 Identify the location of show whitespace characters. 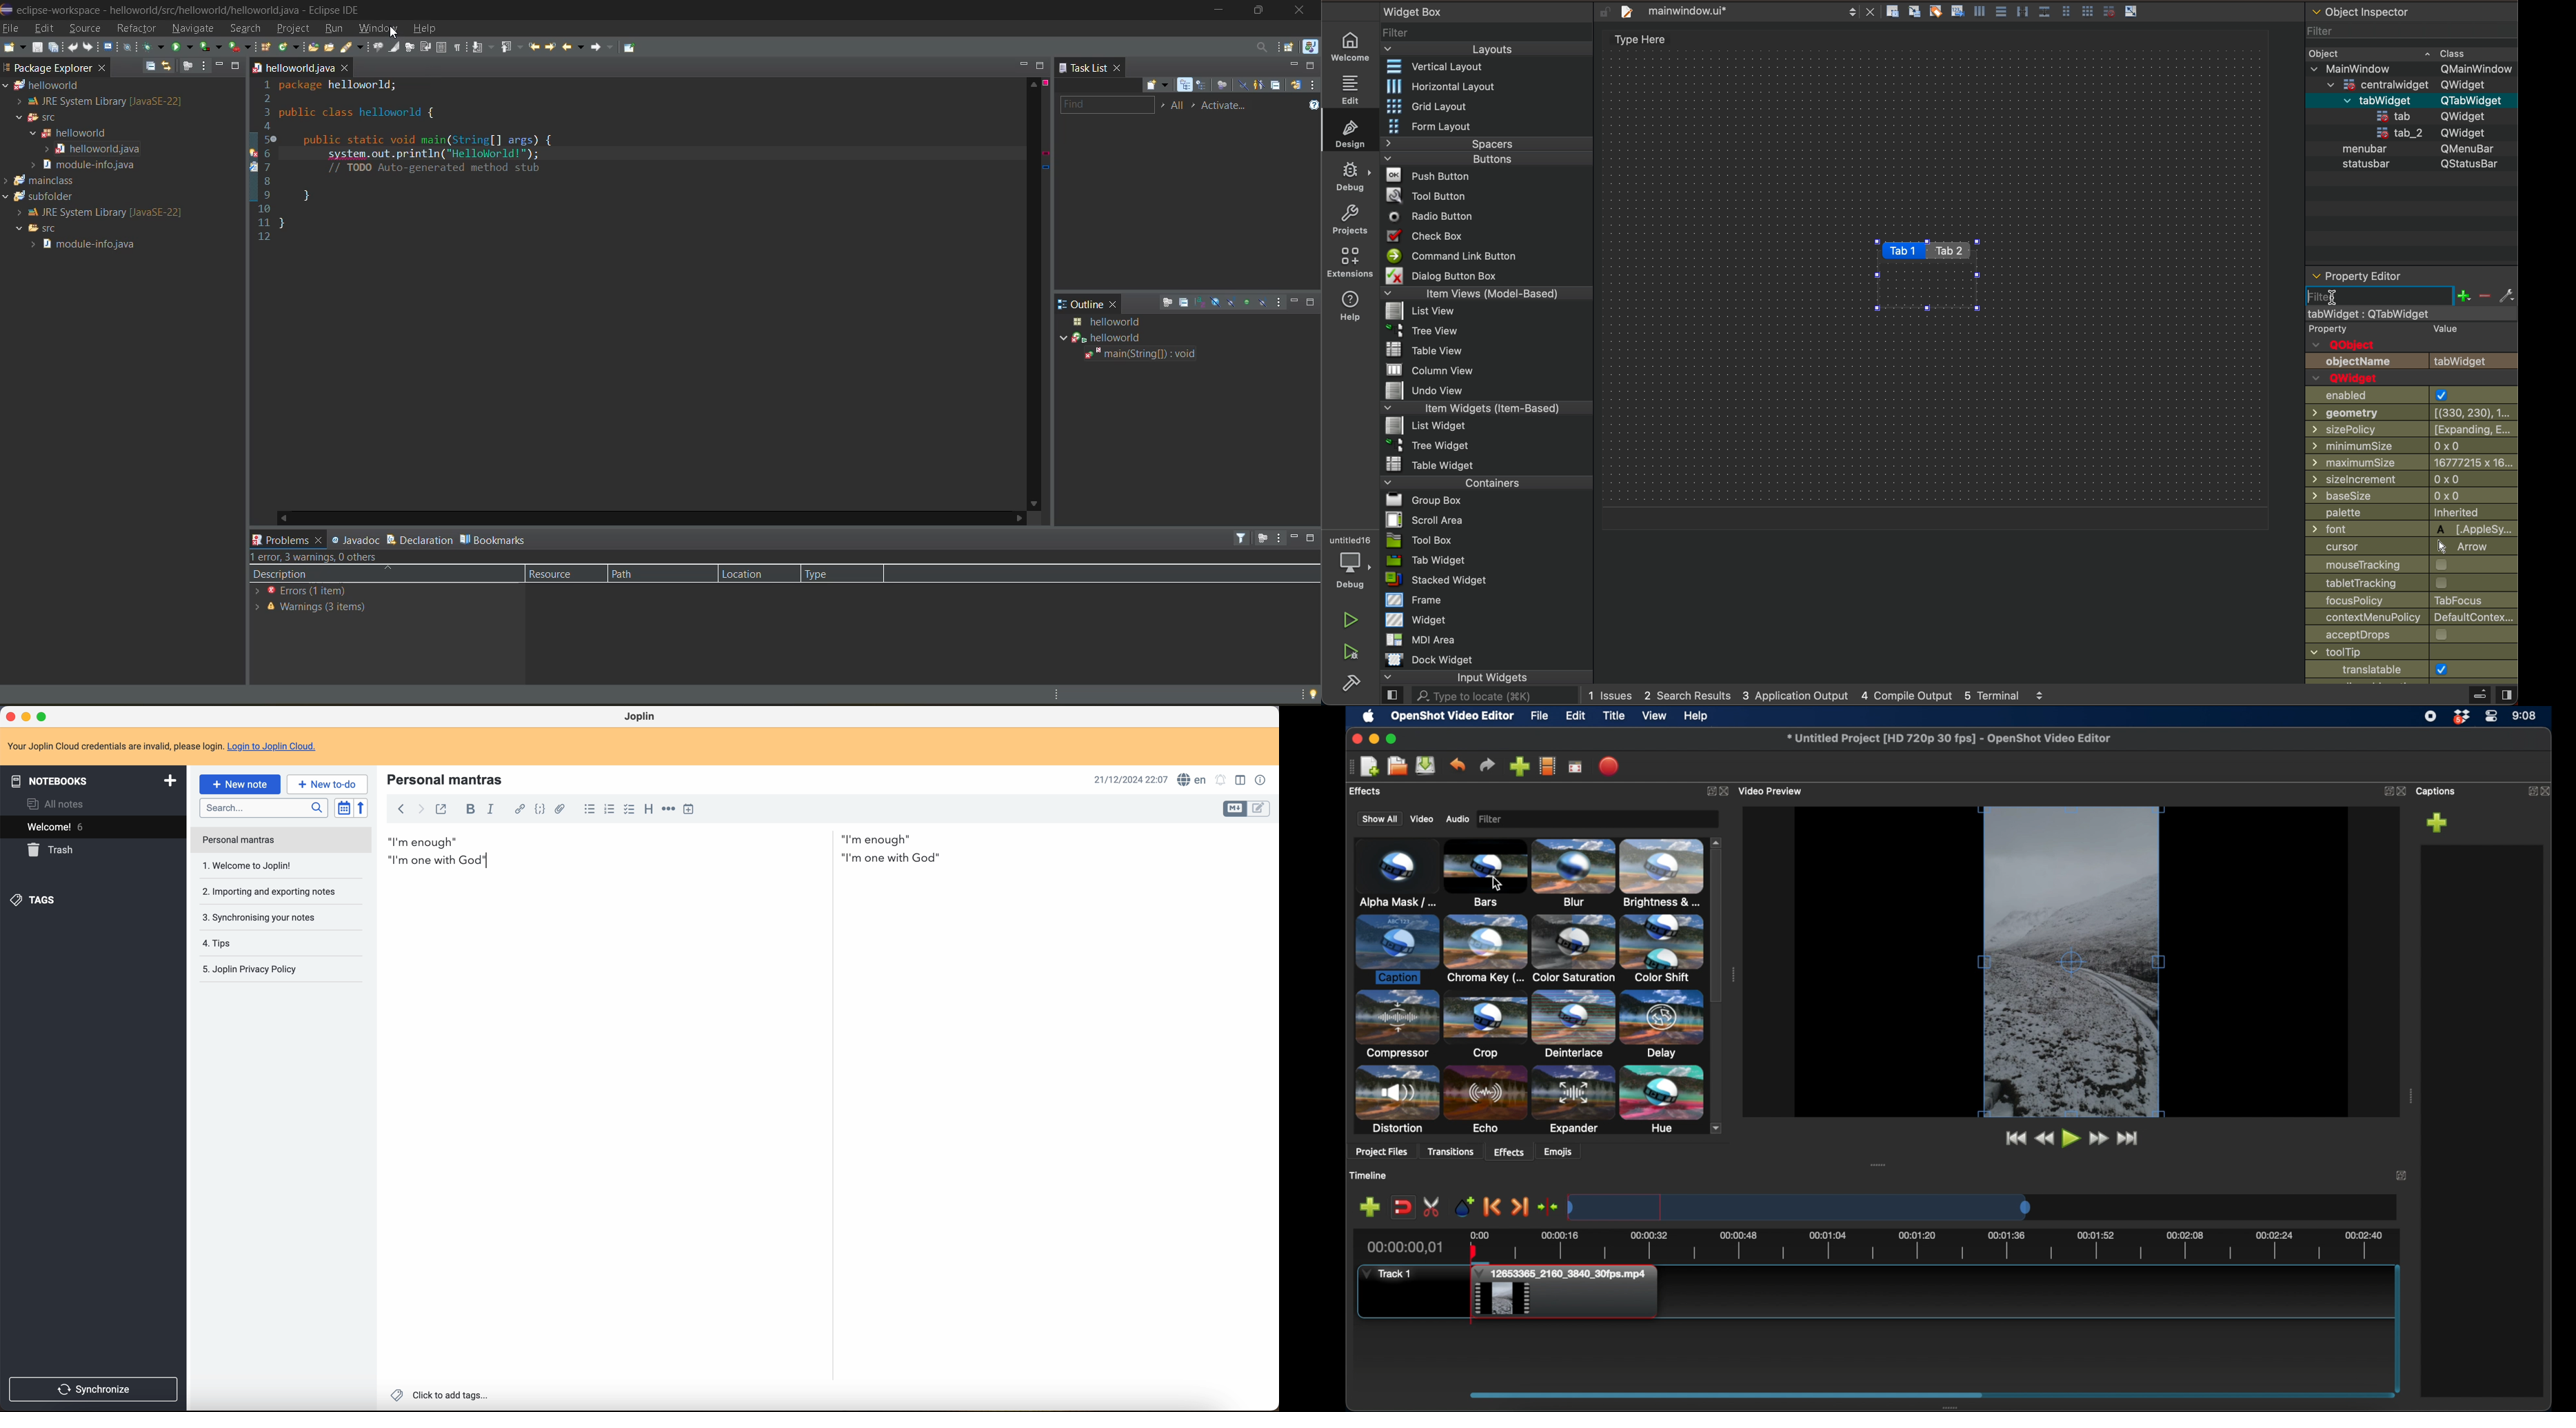
(457, 49).